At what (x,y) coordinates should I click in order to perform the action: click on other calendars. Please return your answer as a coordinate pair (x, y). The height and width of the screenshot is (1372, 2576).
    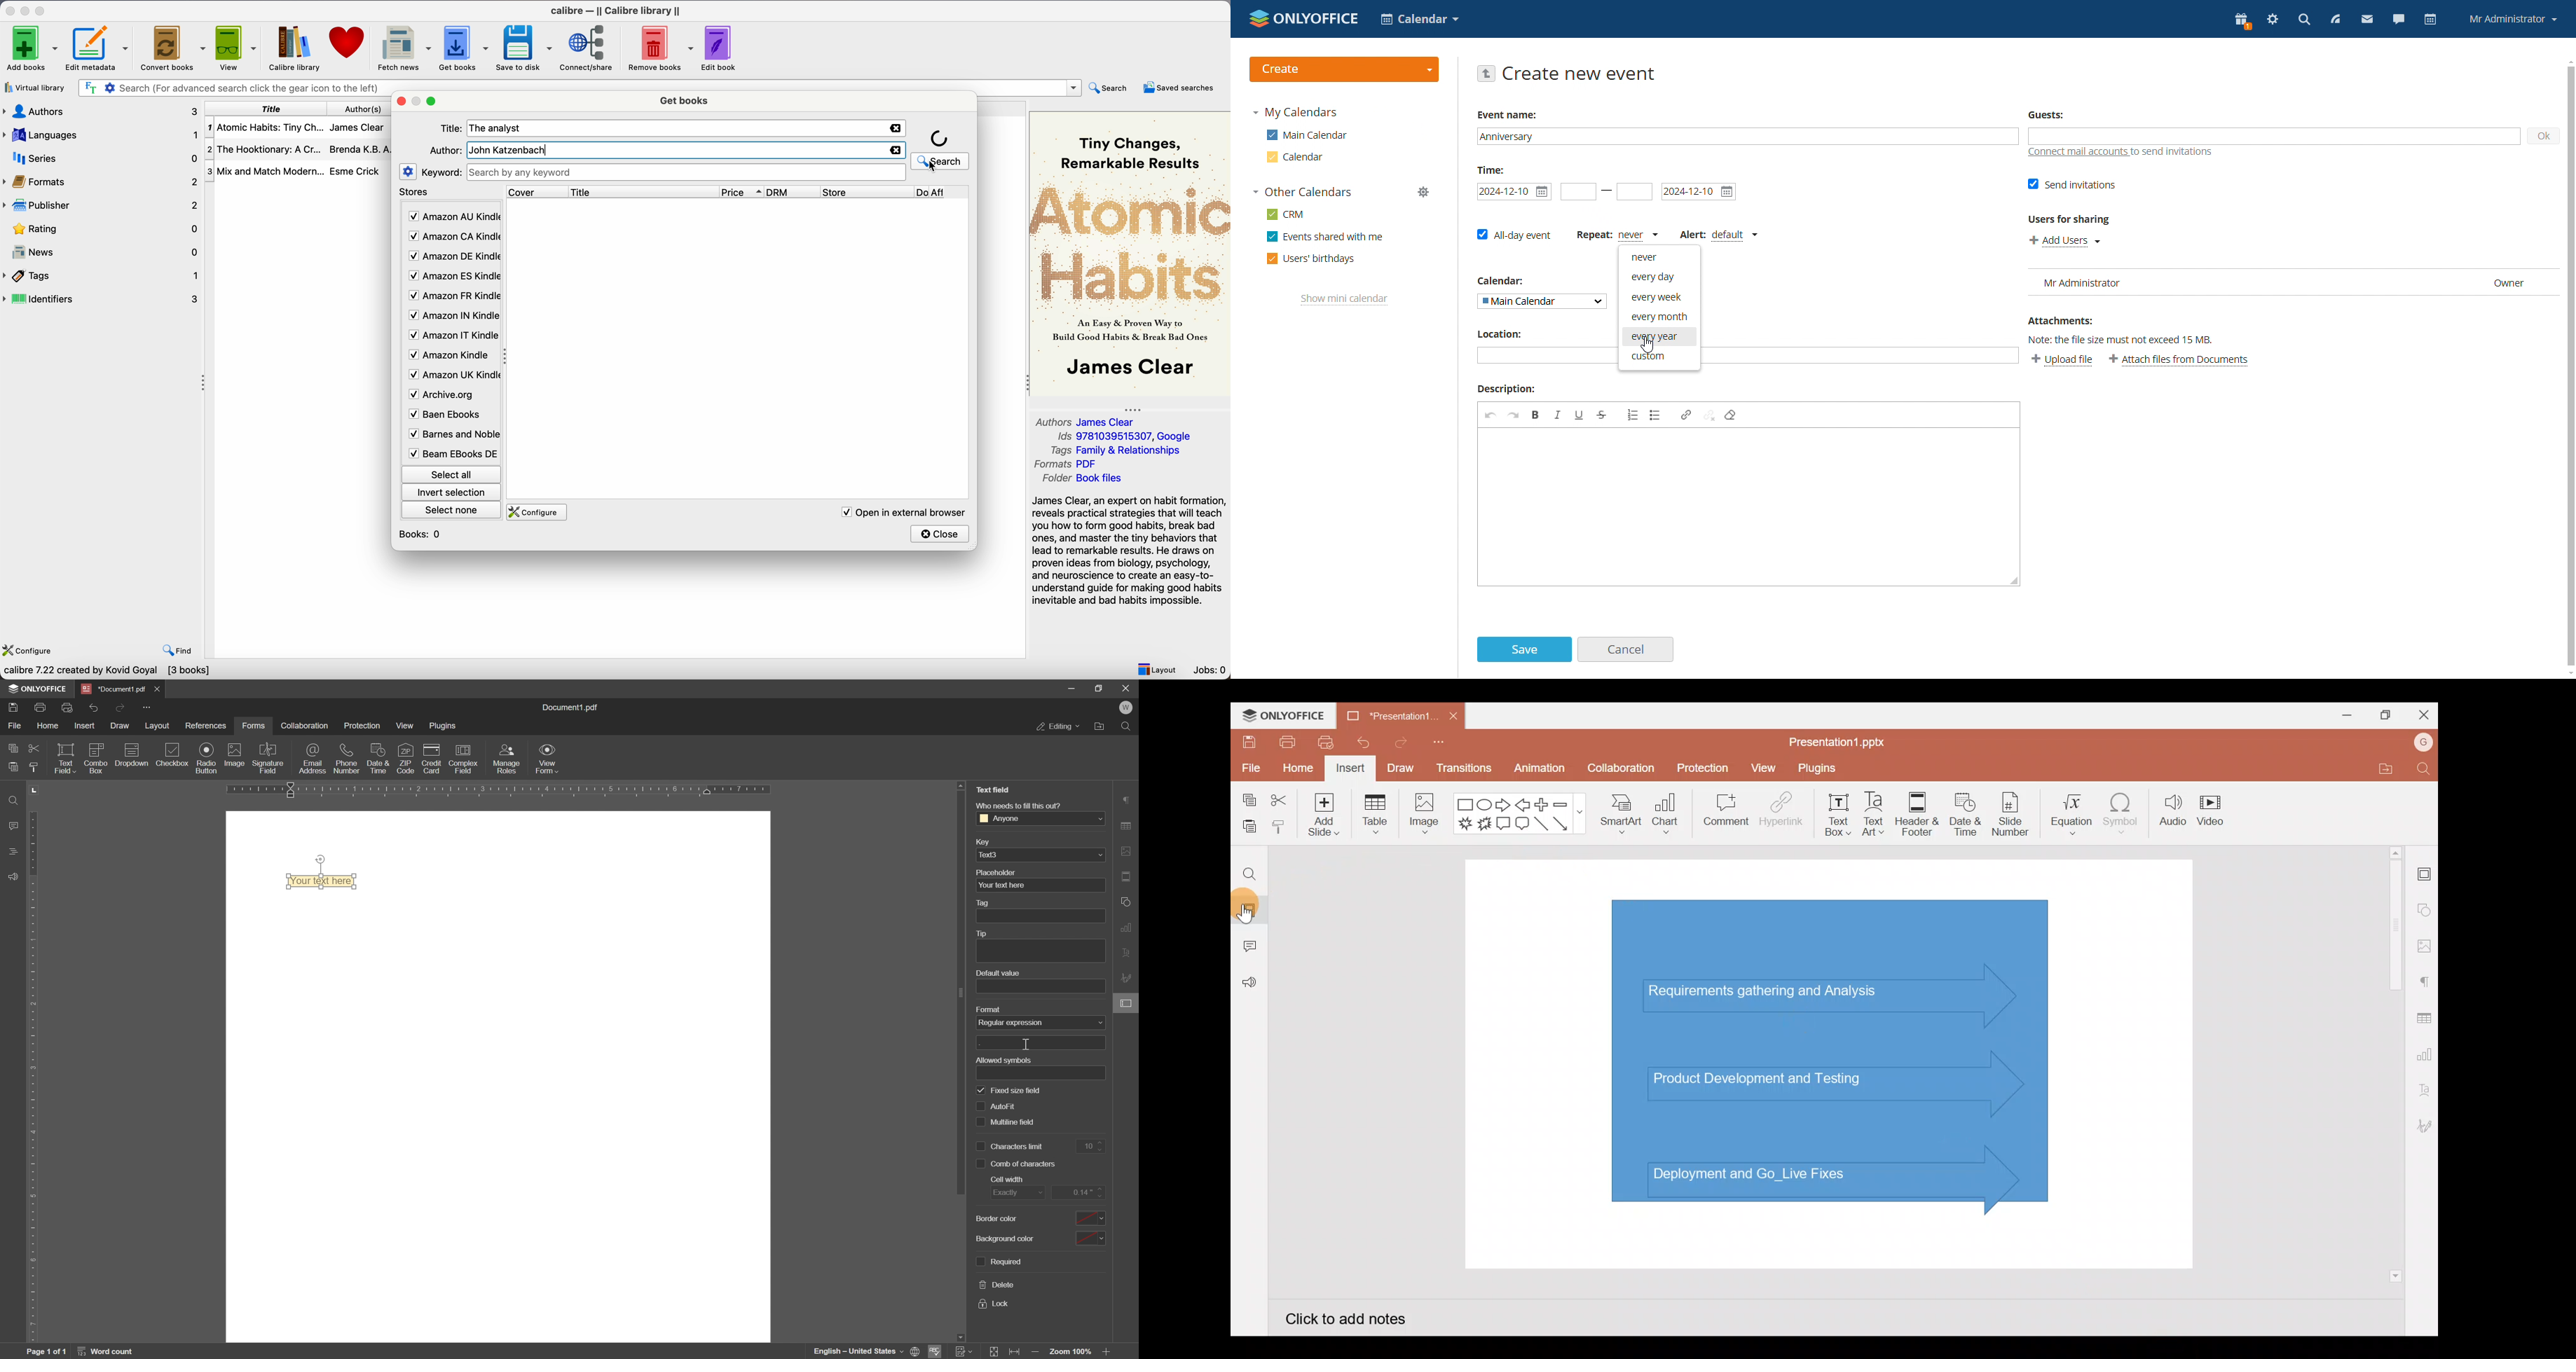
    Looking at the image, I should click on (1303, 191).